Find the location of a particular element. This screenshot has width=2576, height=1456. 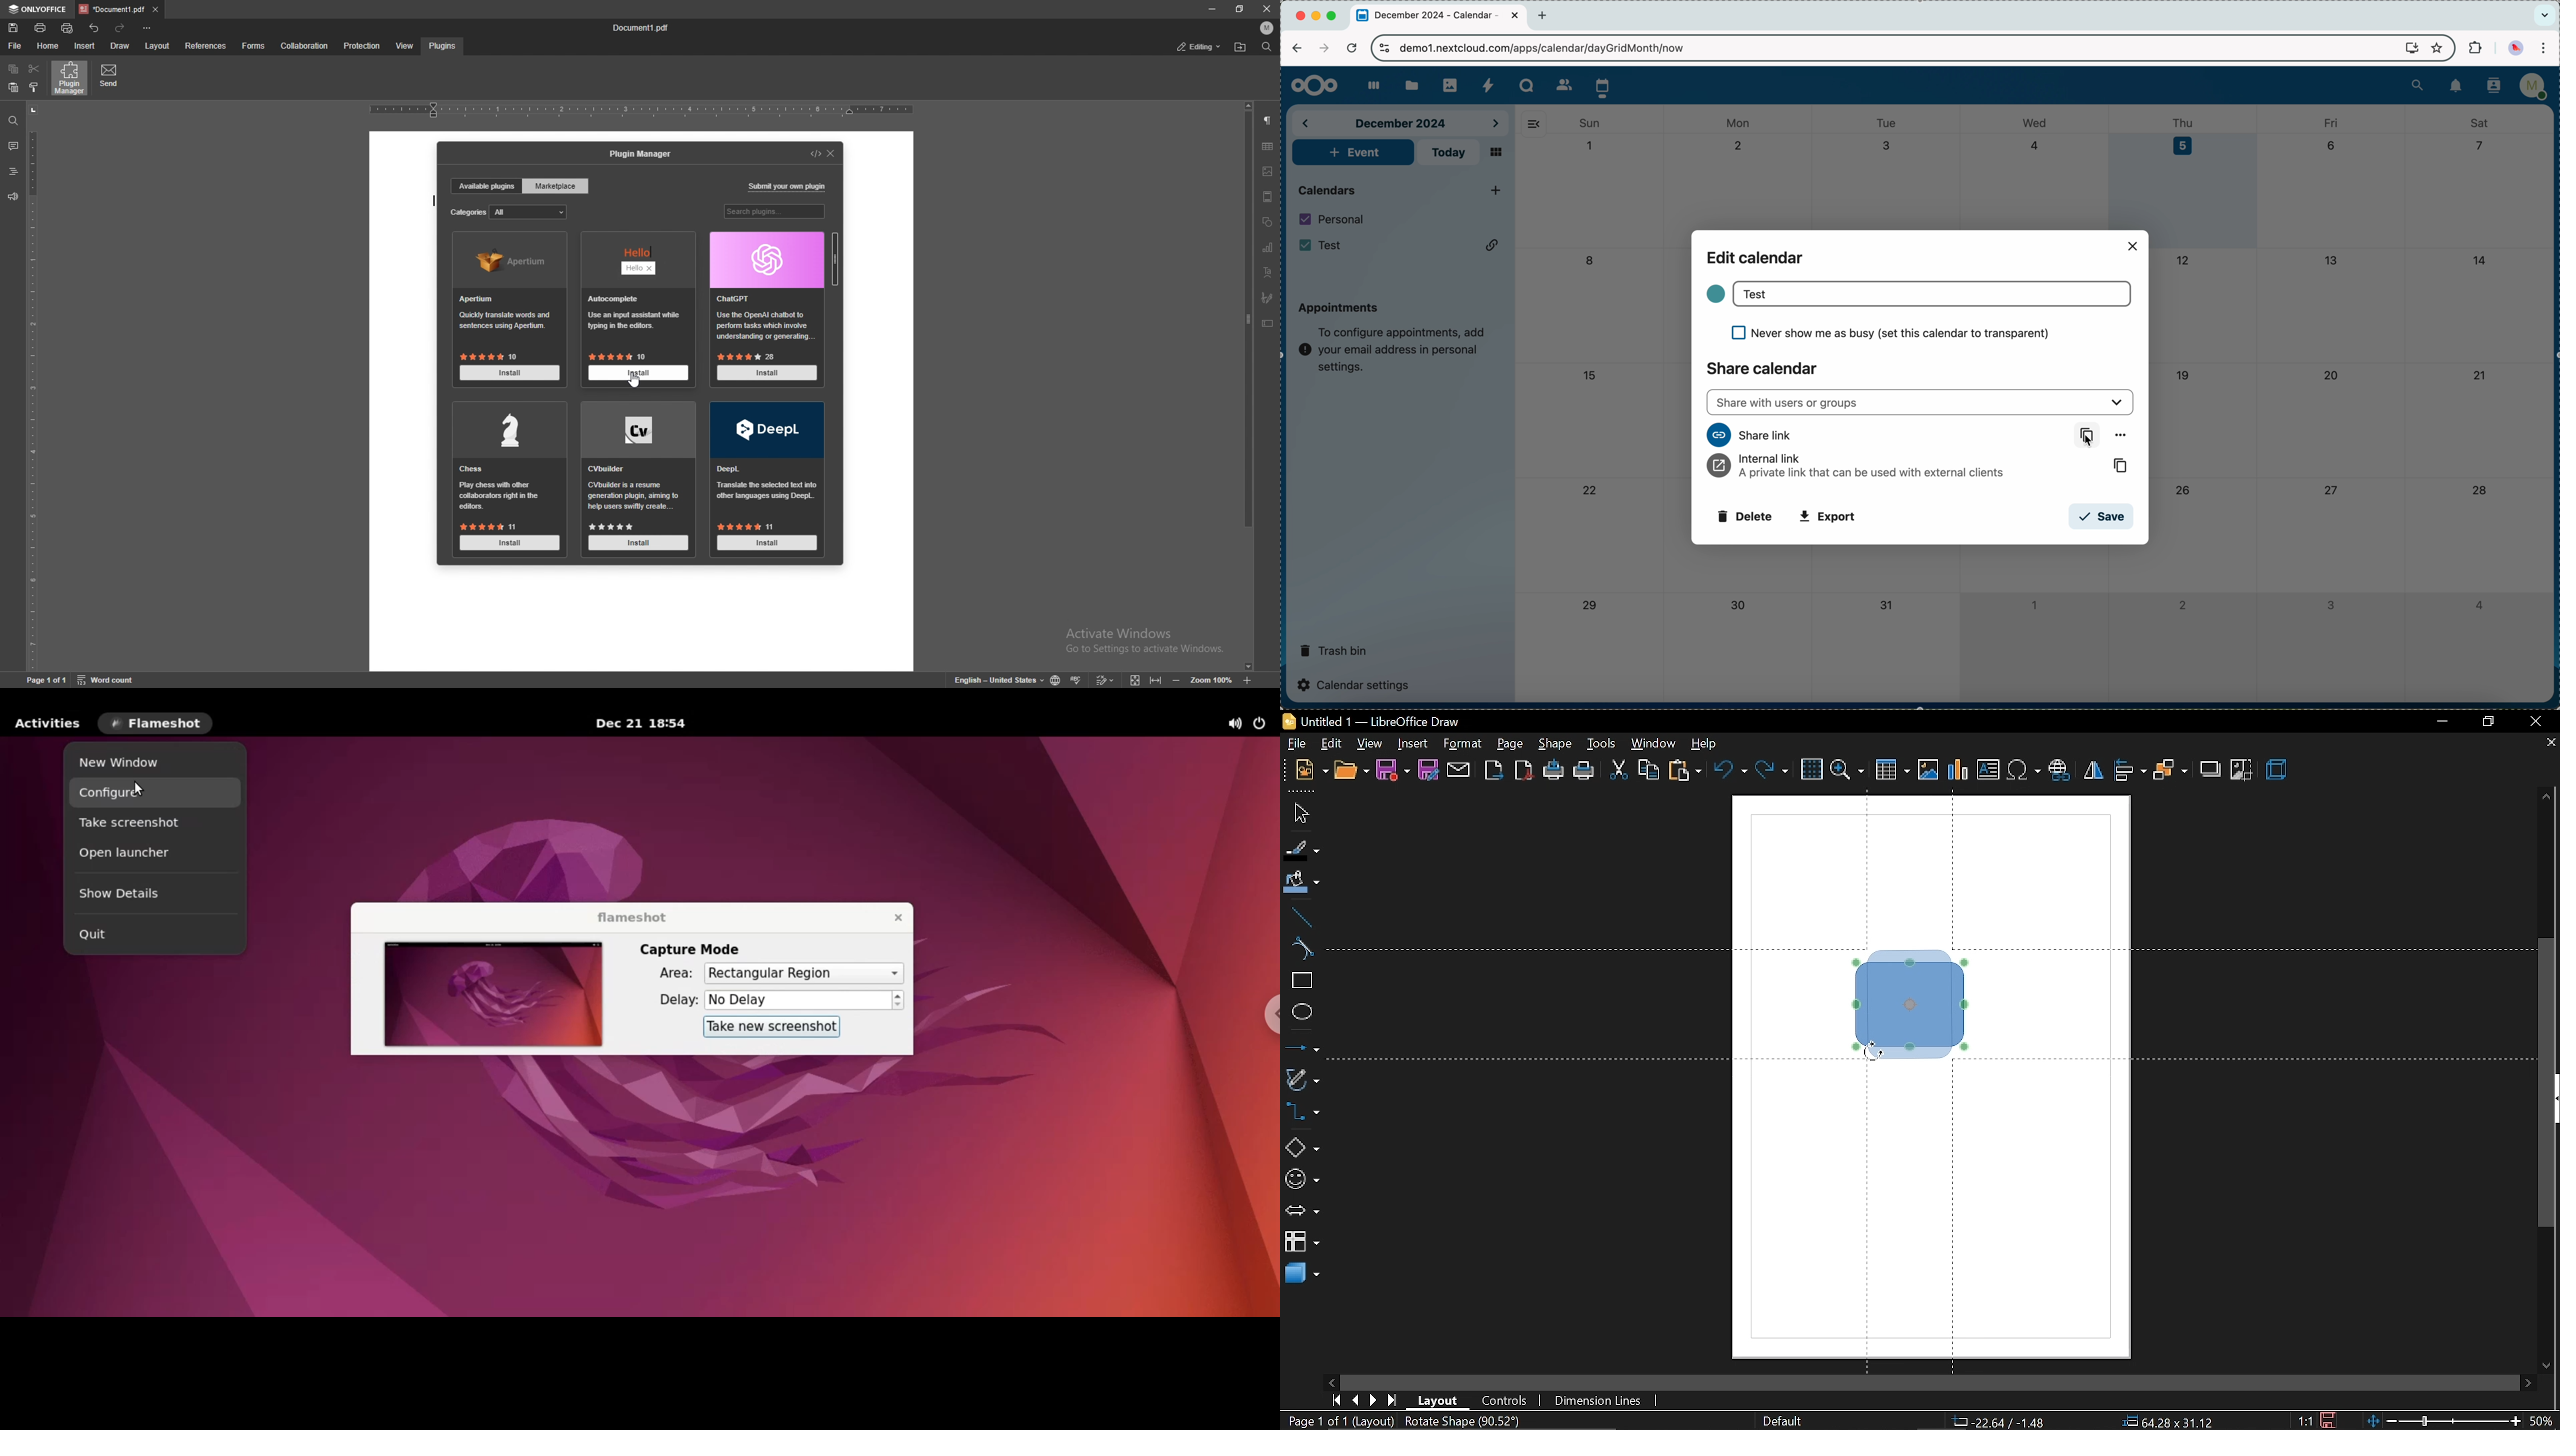

close tab is located at coordinates (156, 10).